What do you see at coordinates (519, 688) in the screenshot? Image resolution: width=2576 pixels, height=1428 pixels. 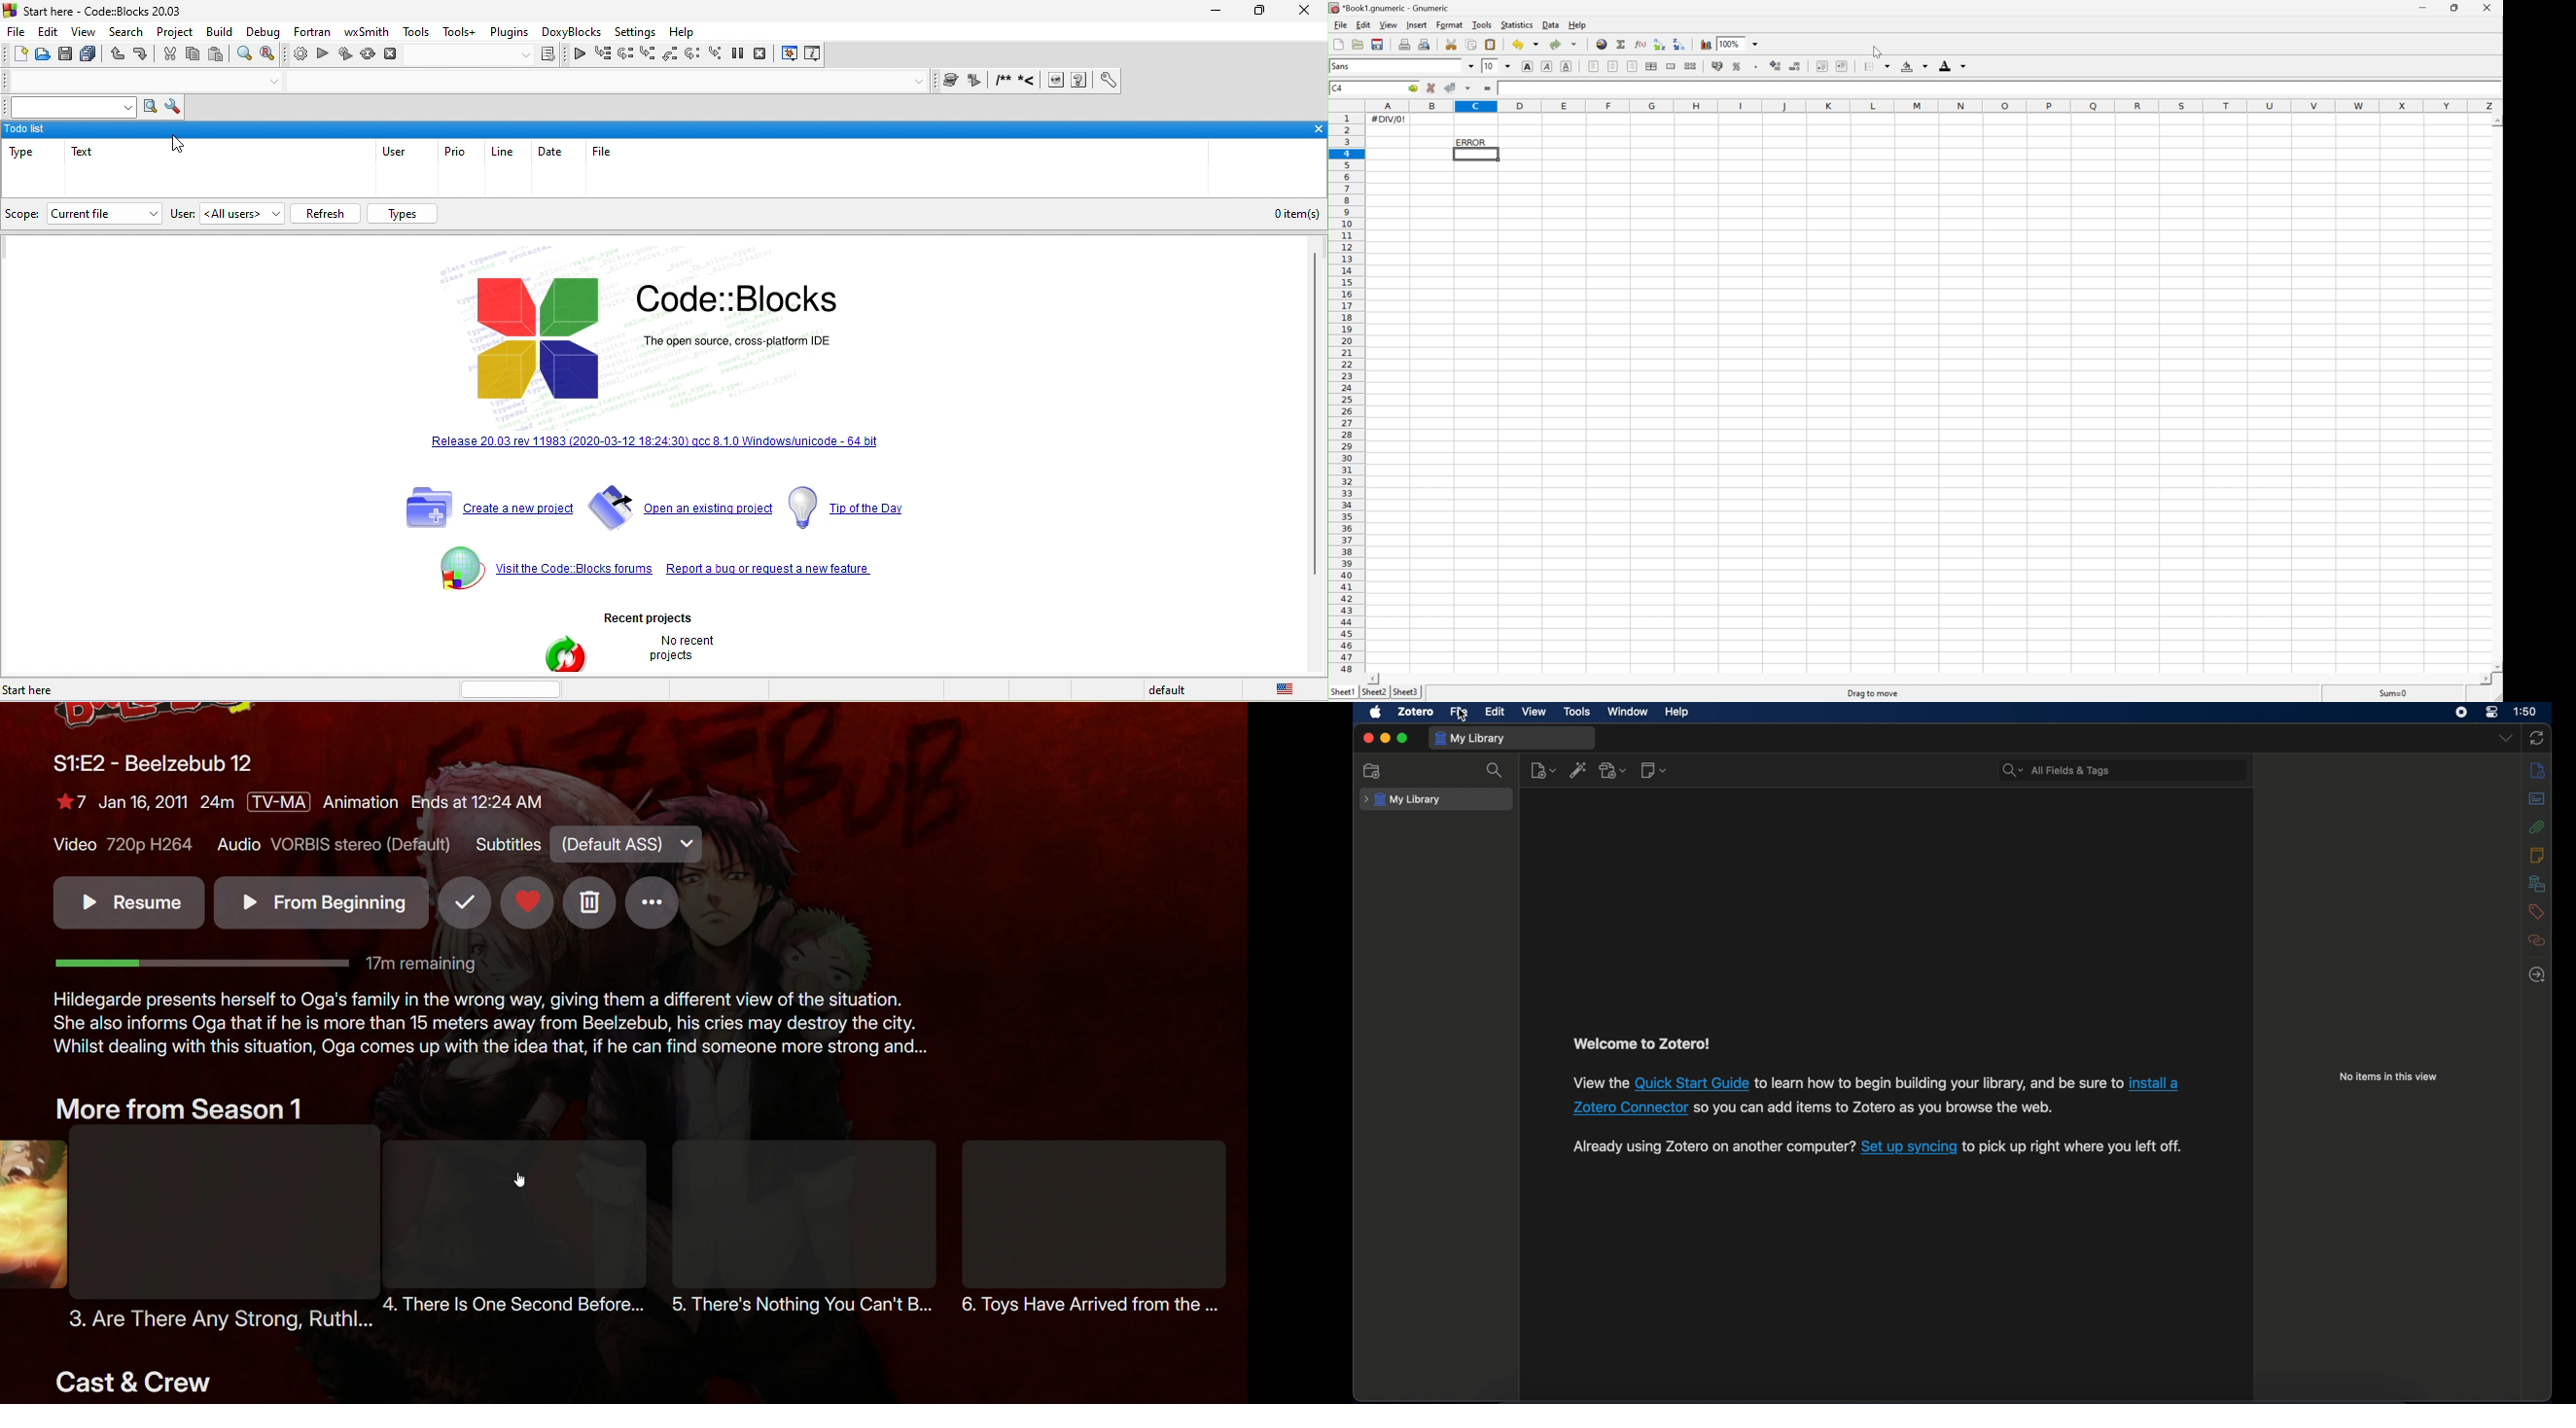 I see `horizontal scroll bar` at bounding box center [519, 688].